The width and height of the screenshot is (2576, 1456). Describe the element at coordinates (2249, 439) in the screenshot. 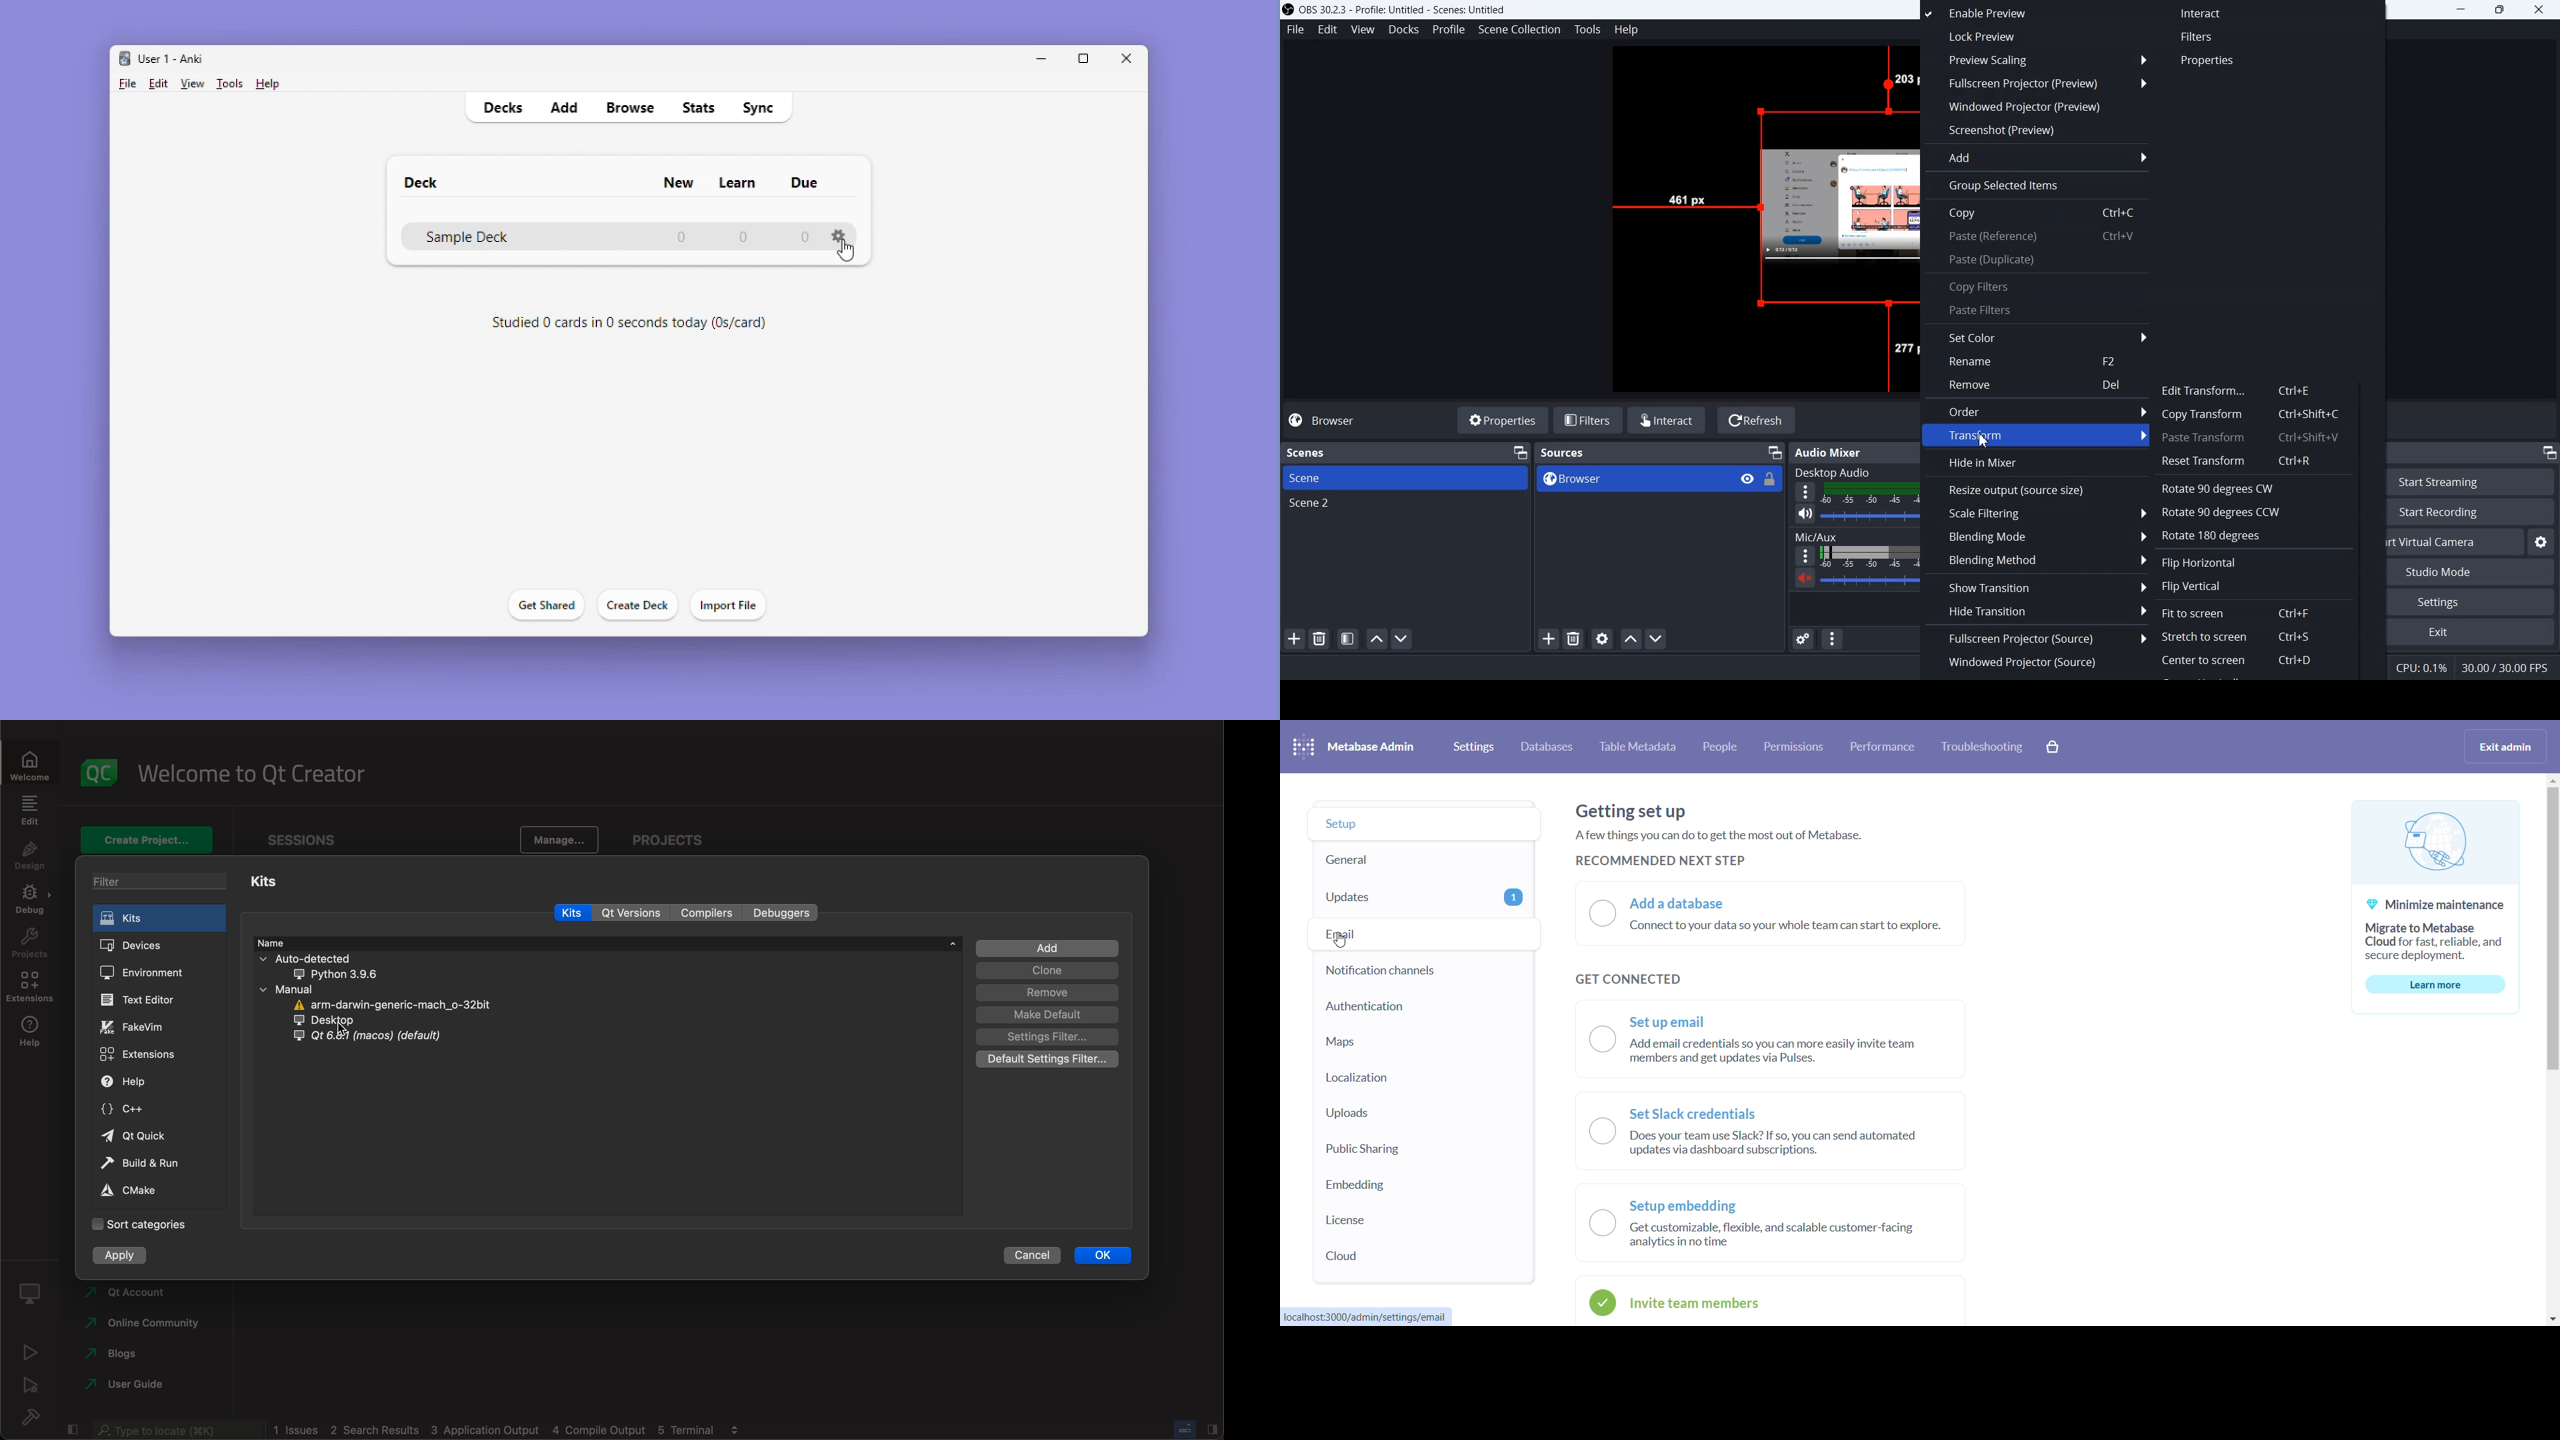

I see `Paste Transform` at that location.